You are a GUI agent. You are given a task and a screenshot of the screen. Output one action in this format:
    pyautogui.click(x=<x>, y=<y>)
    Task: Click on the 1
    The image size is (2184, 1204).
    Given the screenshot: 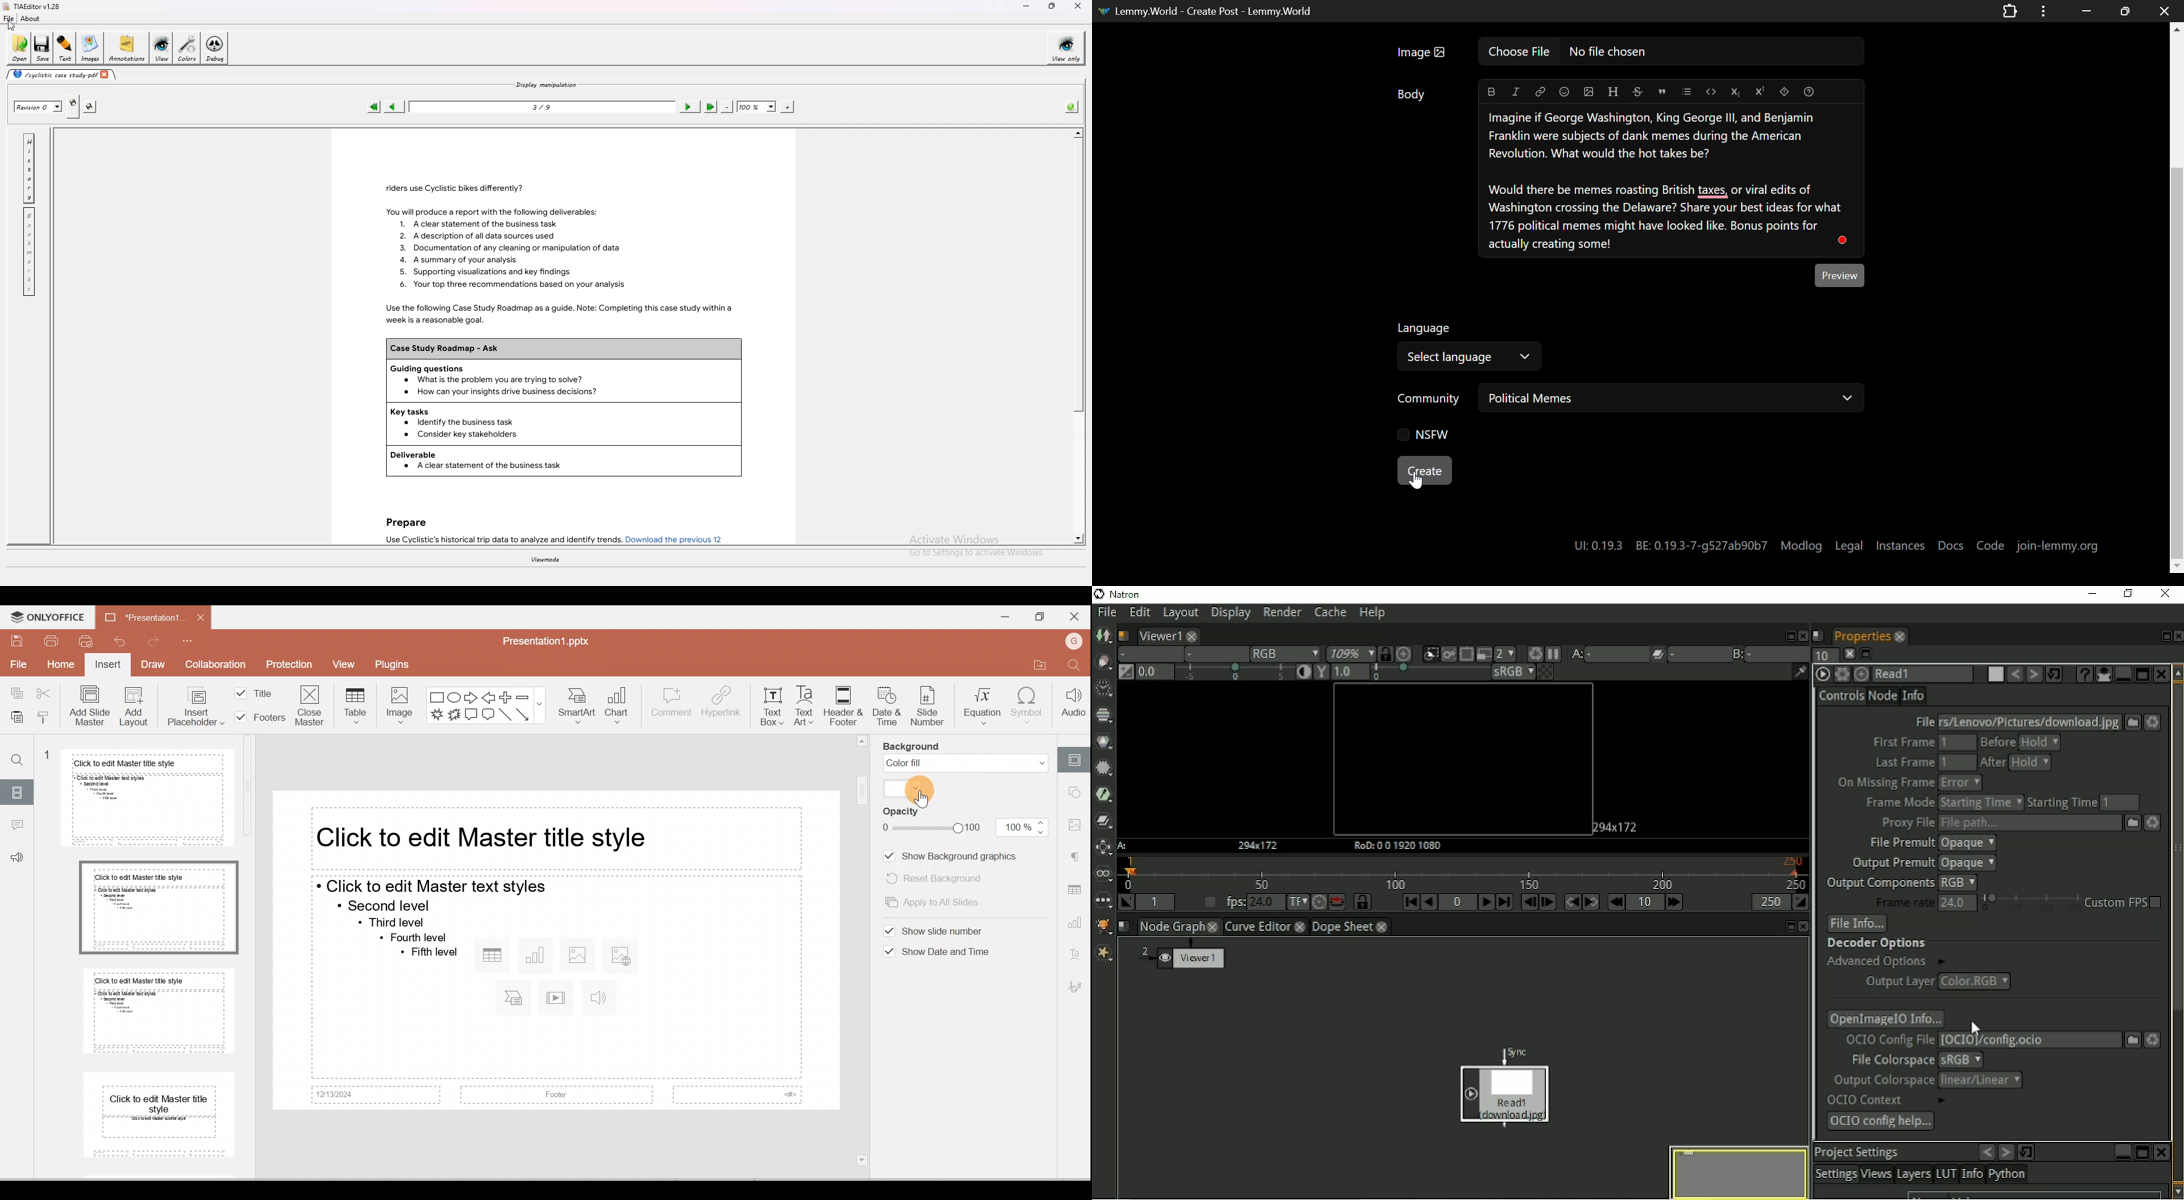 What is the action you would take?
    pyautogui.click(x=48, y=754)
    